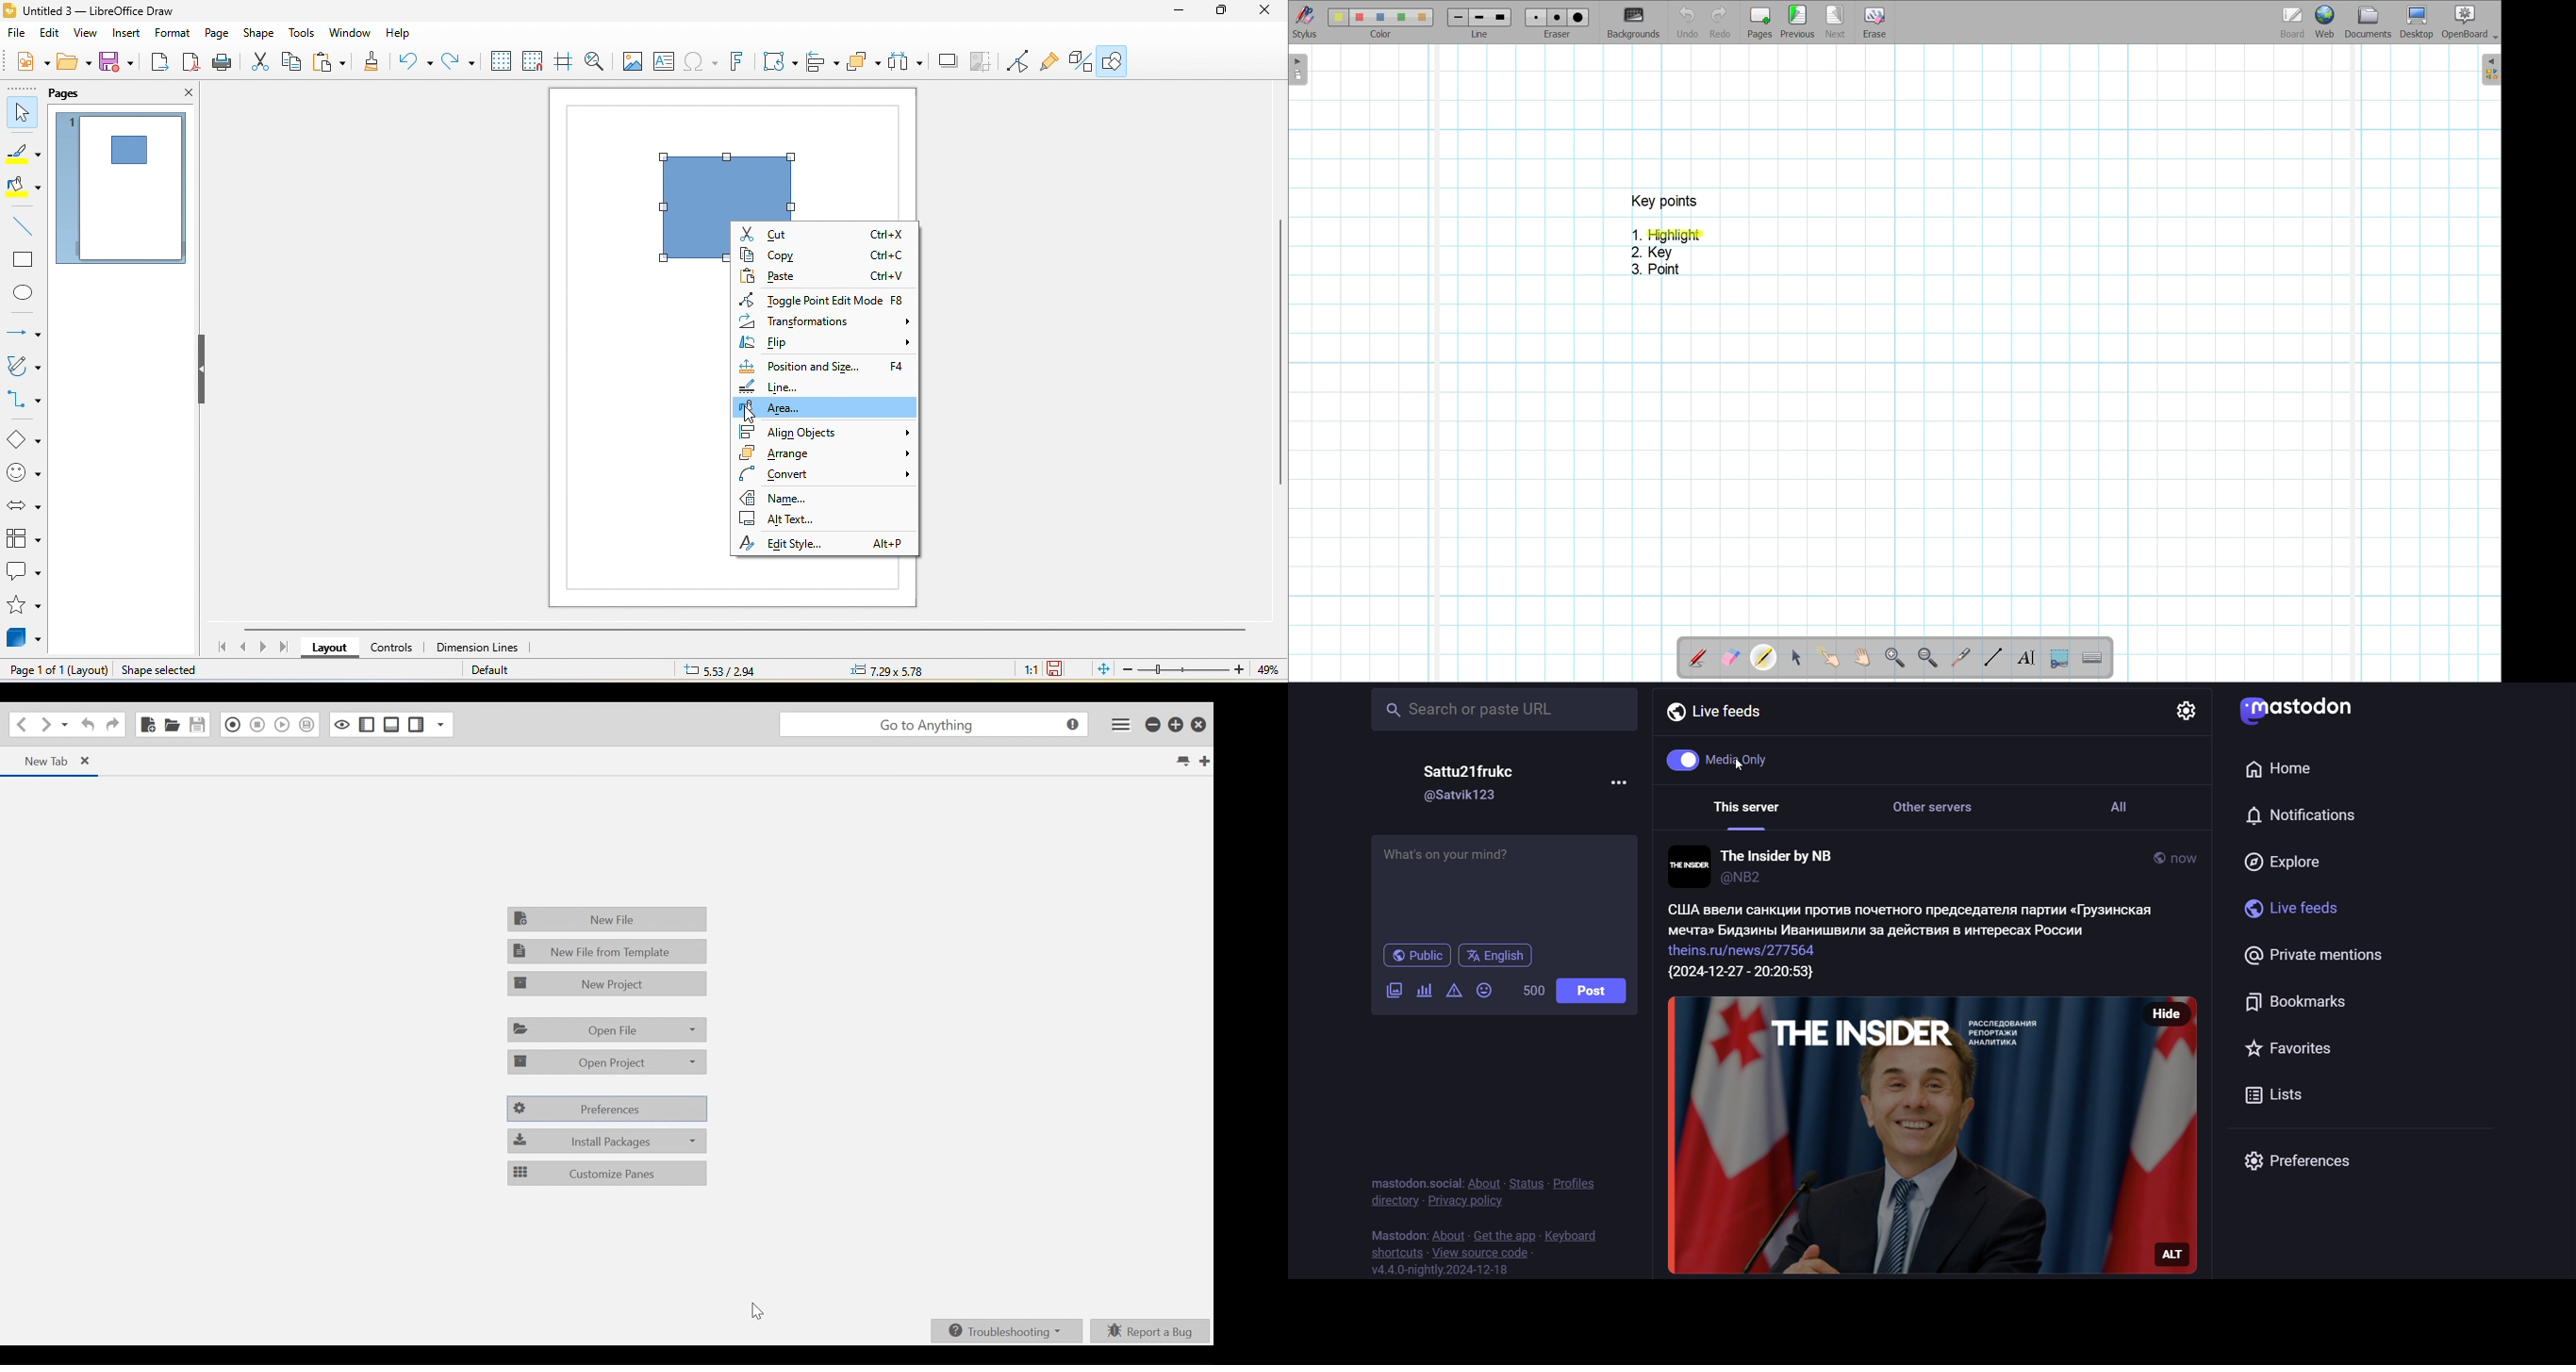  What do you see at coordinates (261, 33) in the screenshot?
I see `shape` at bounding box center [261, 33].